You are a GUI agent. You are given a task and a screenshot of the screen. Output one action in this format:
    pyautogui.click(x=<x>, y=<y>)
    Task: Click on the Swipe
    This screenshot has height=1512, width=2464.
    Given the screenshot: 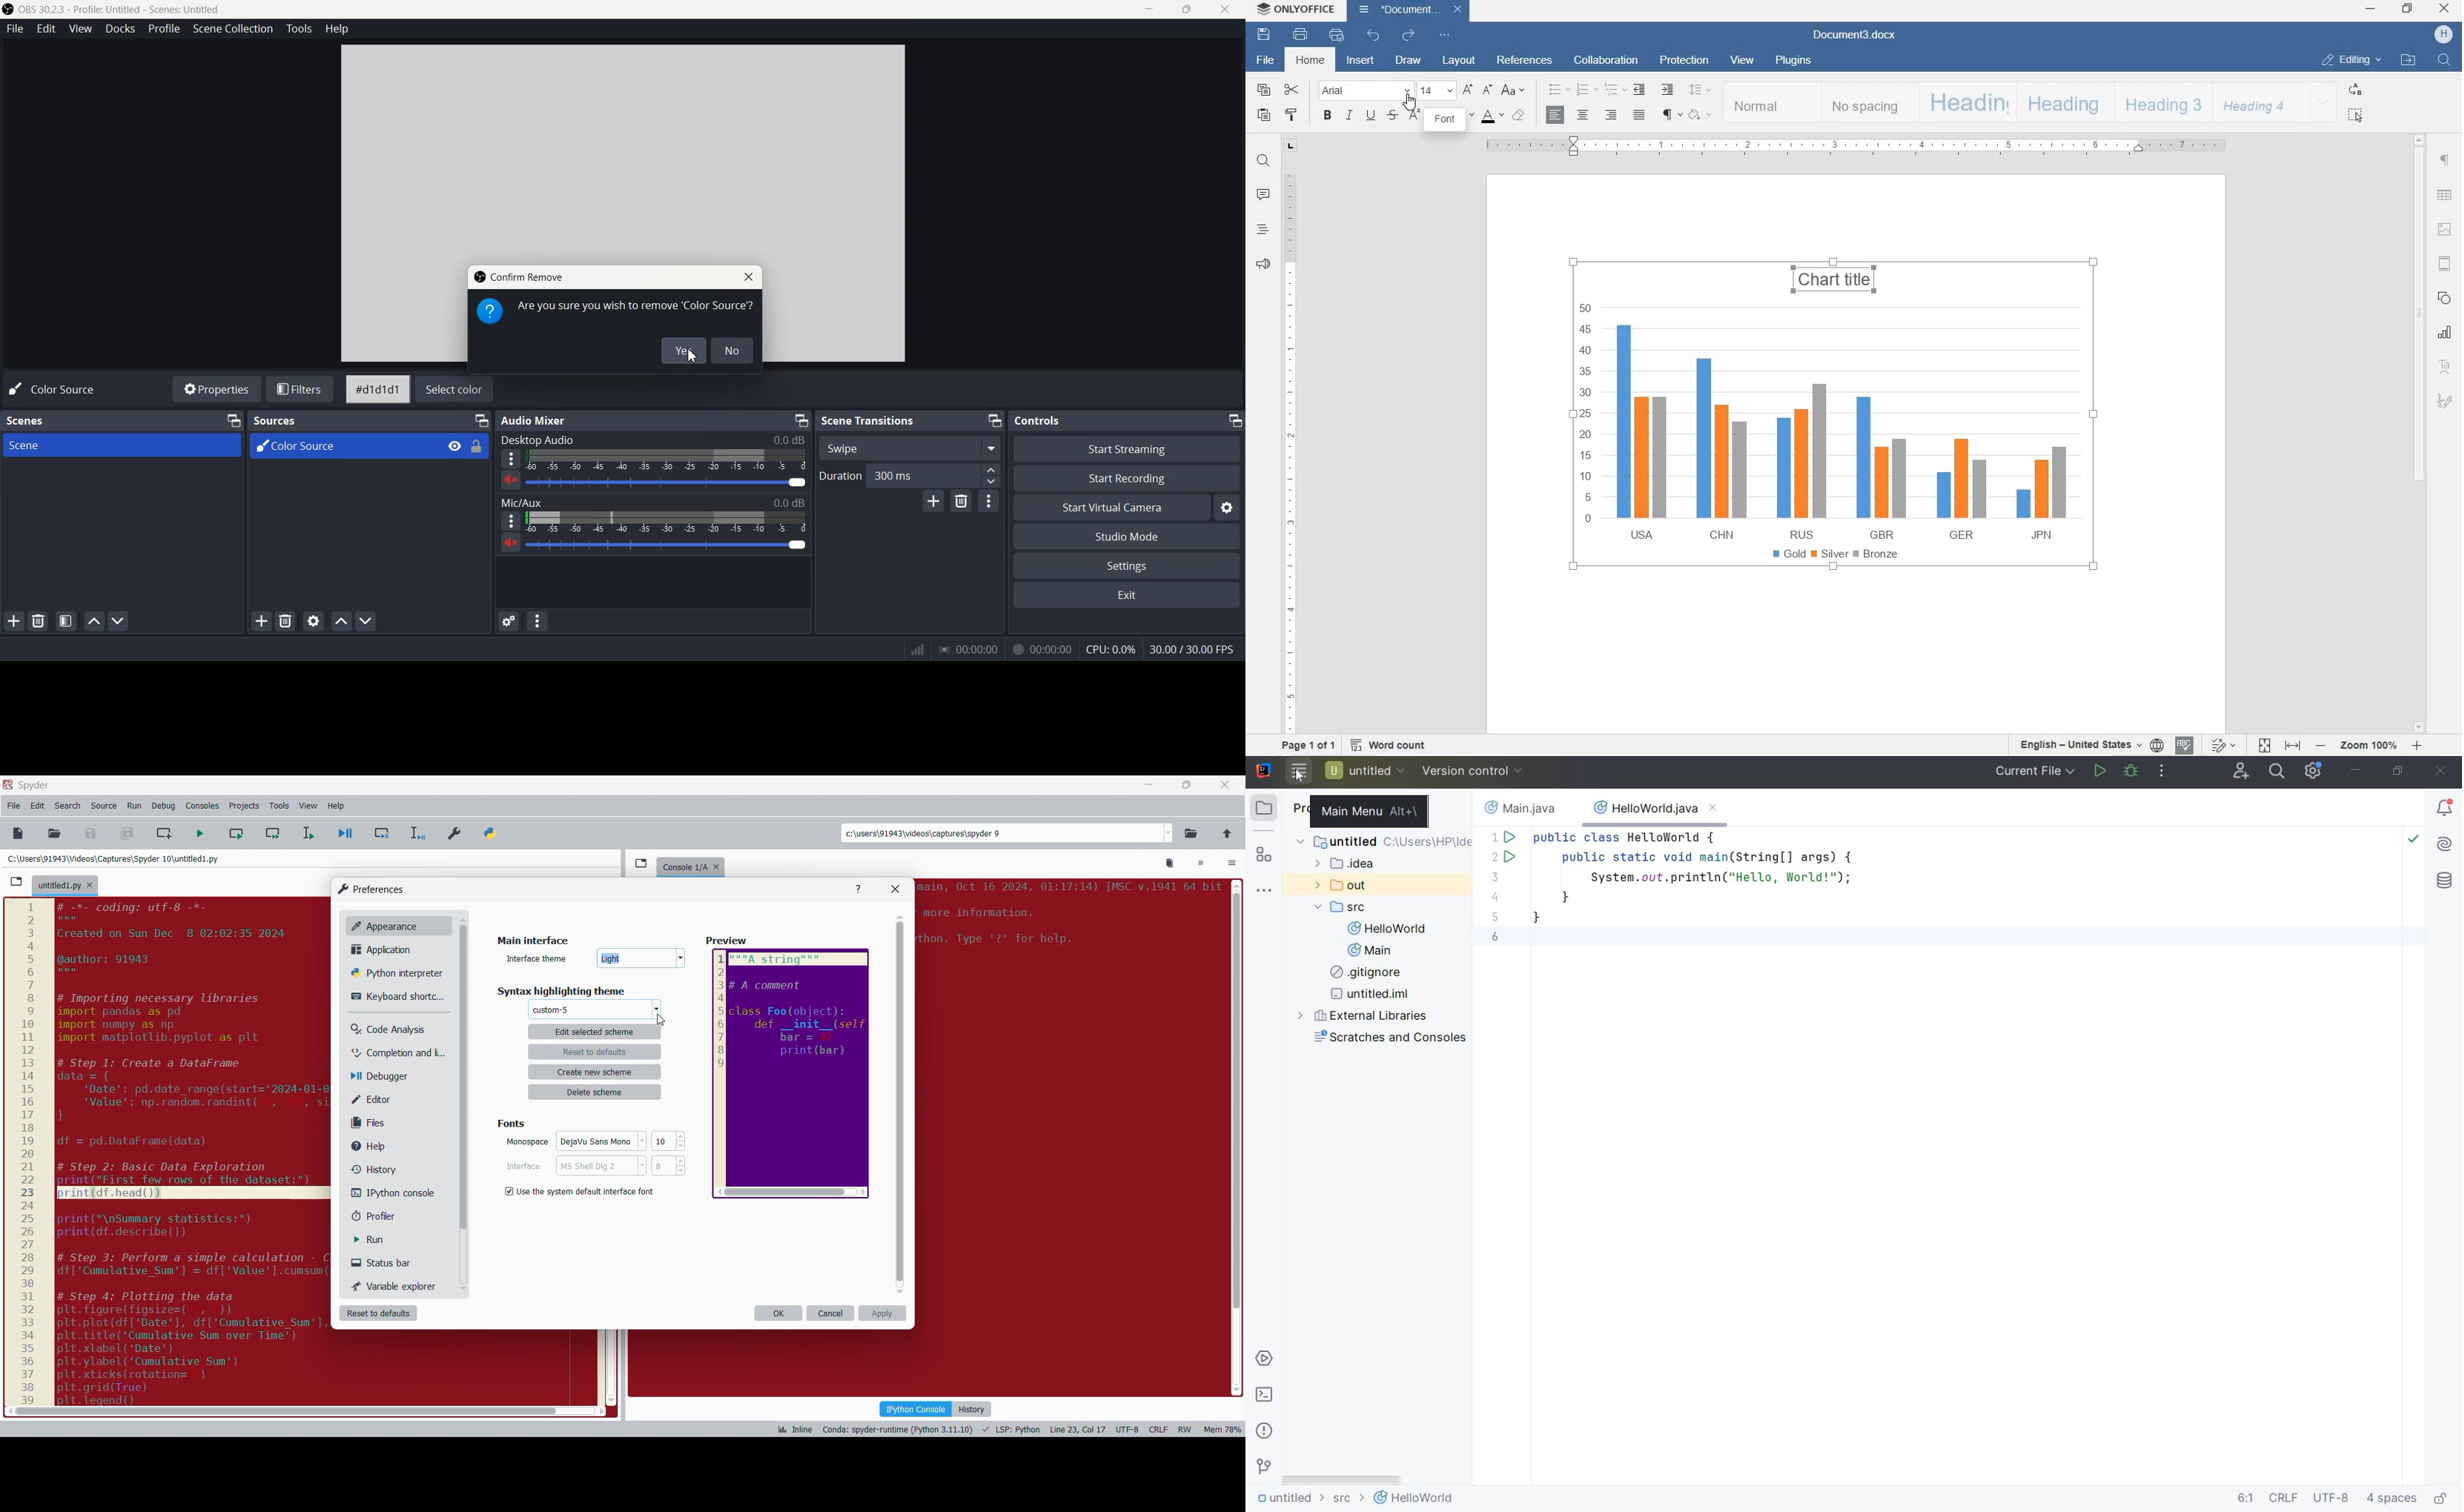 What is the action you would take?
    pyautogui.click(x=909, y=447)
    